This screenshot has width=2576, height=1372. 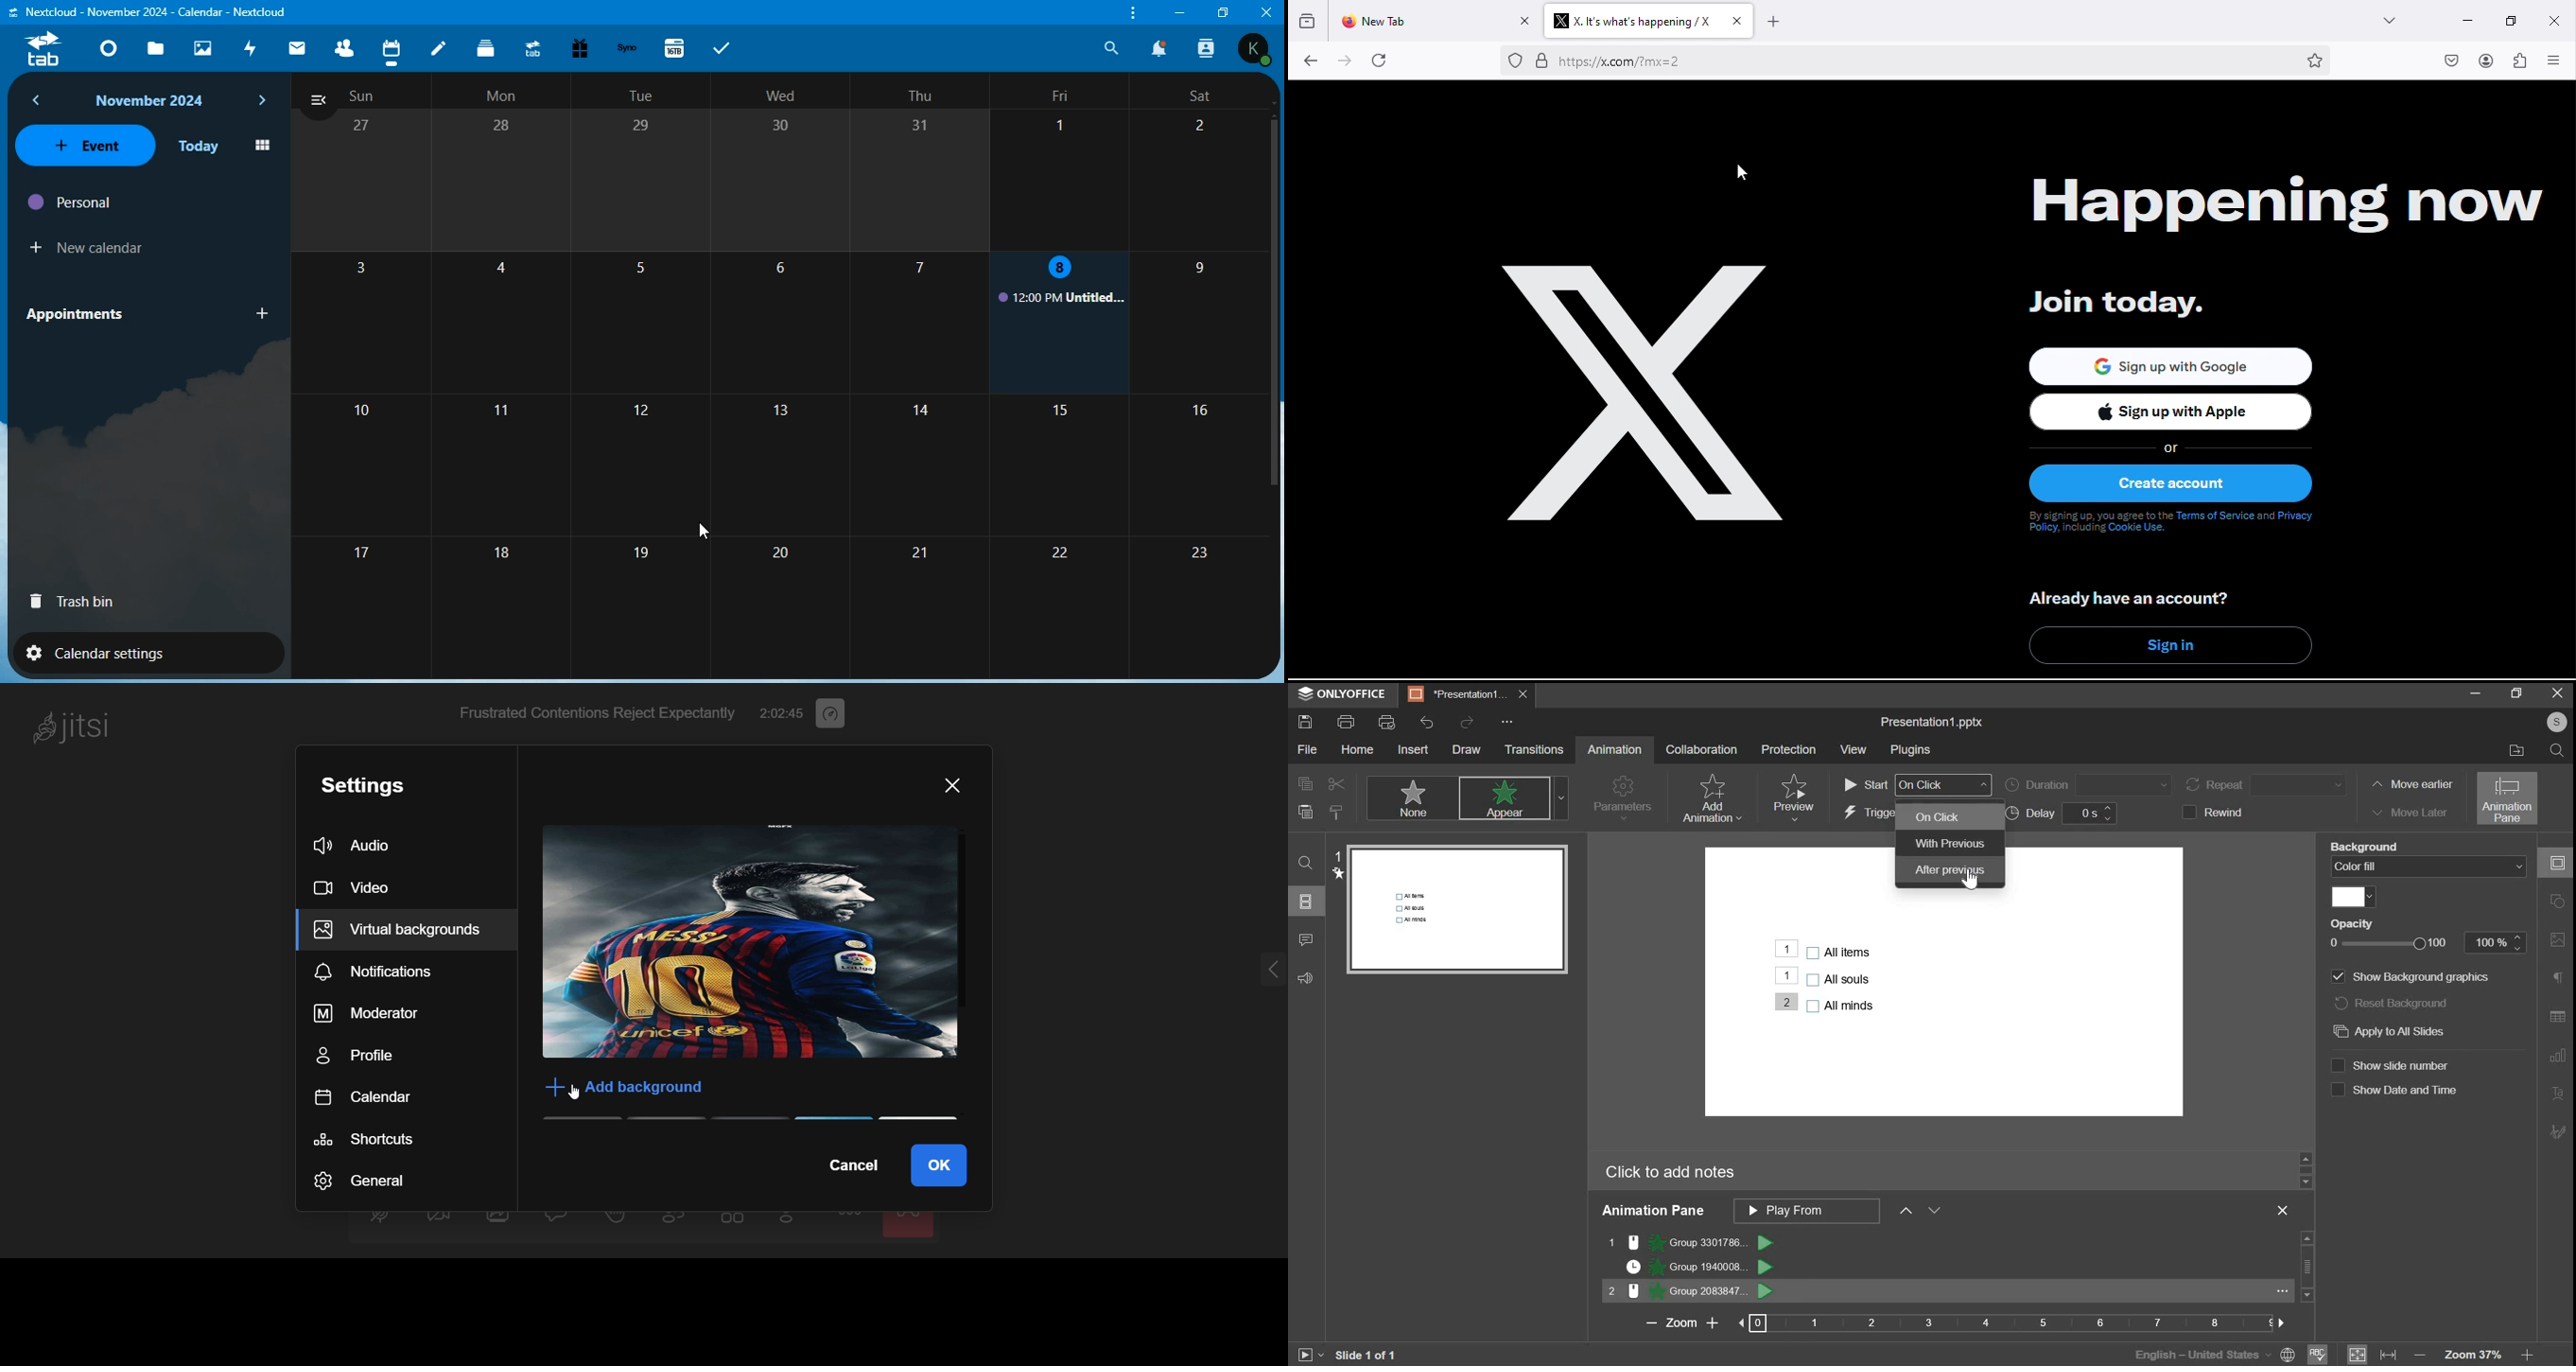 I want to click on animation 2, so click(x=1691, y=1266).